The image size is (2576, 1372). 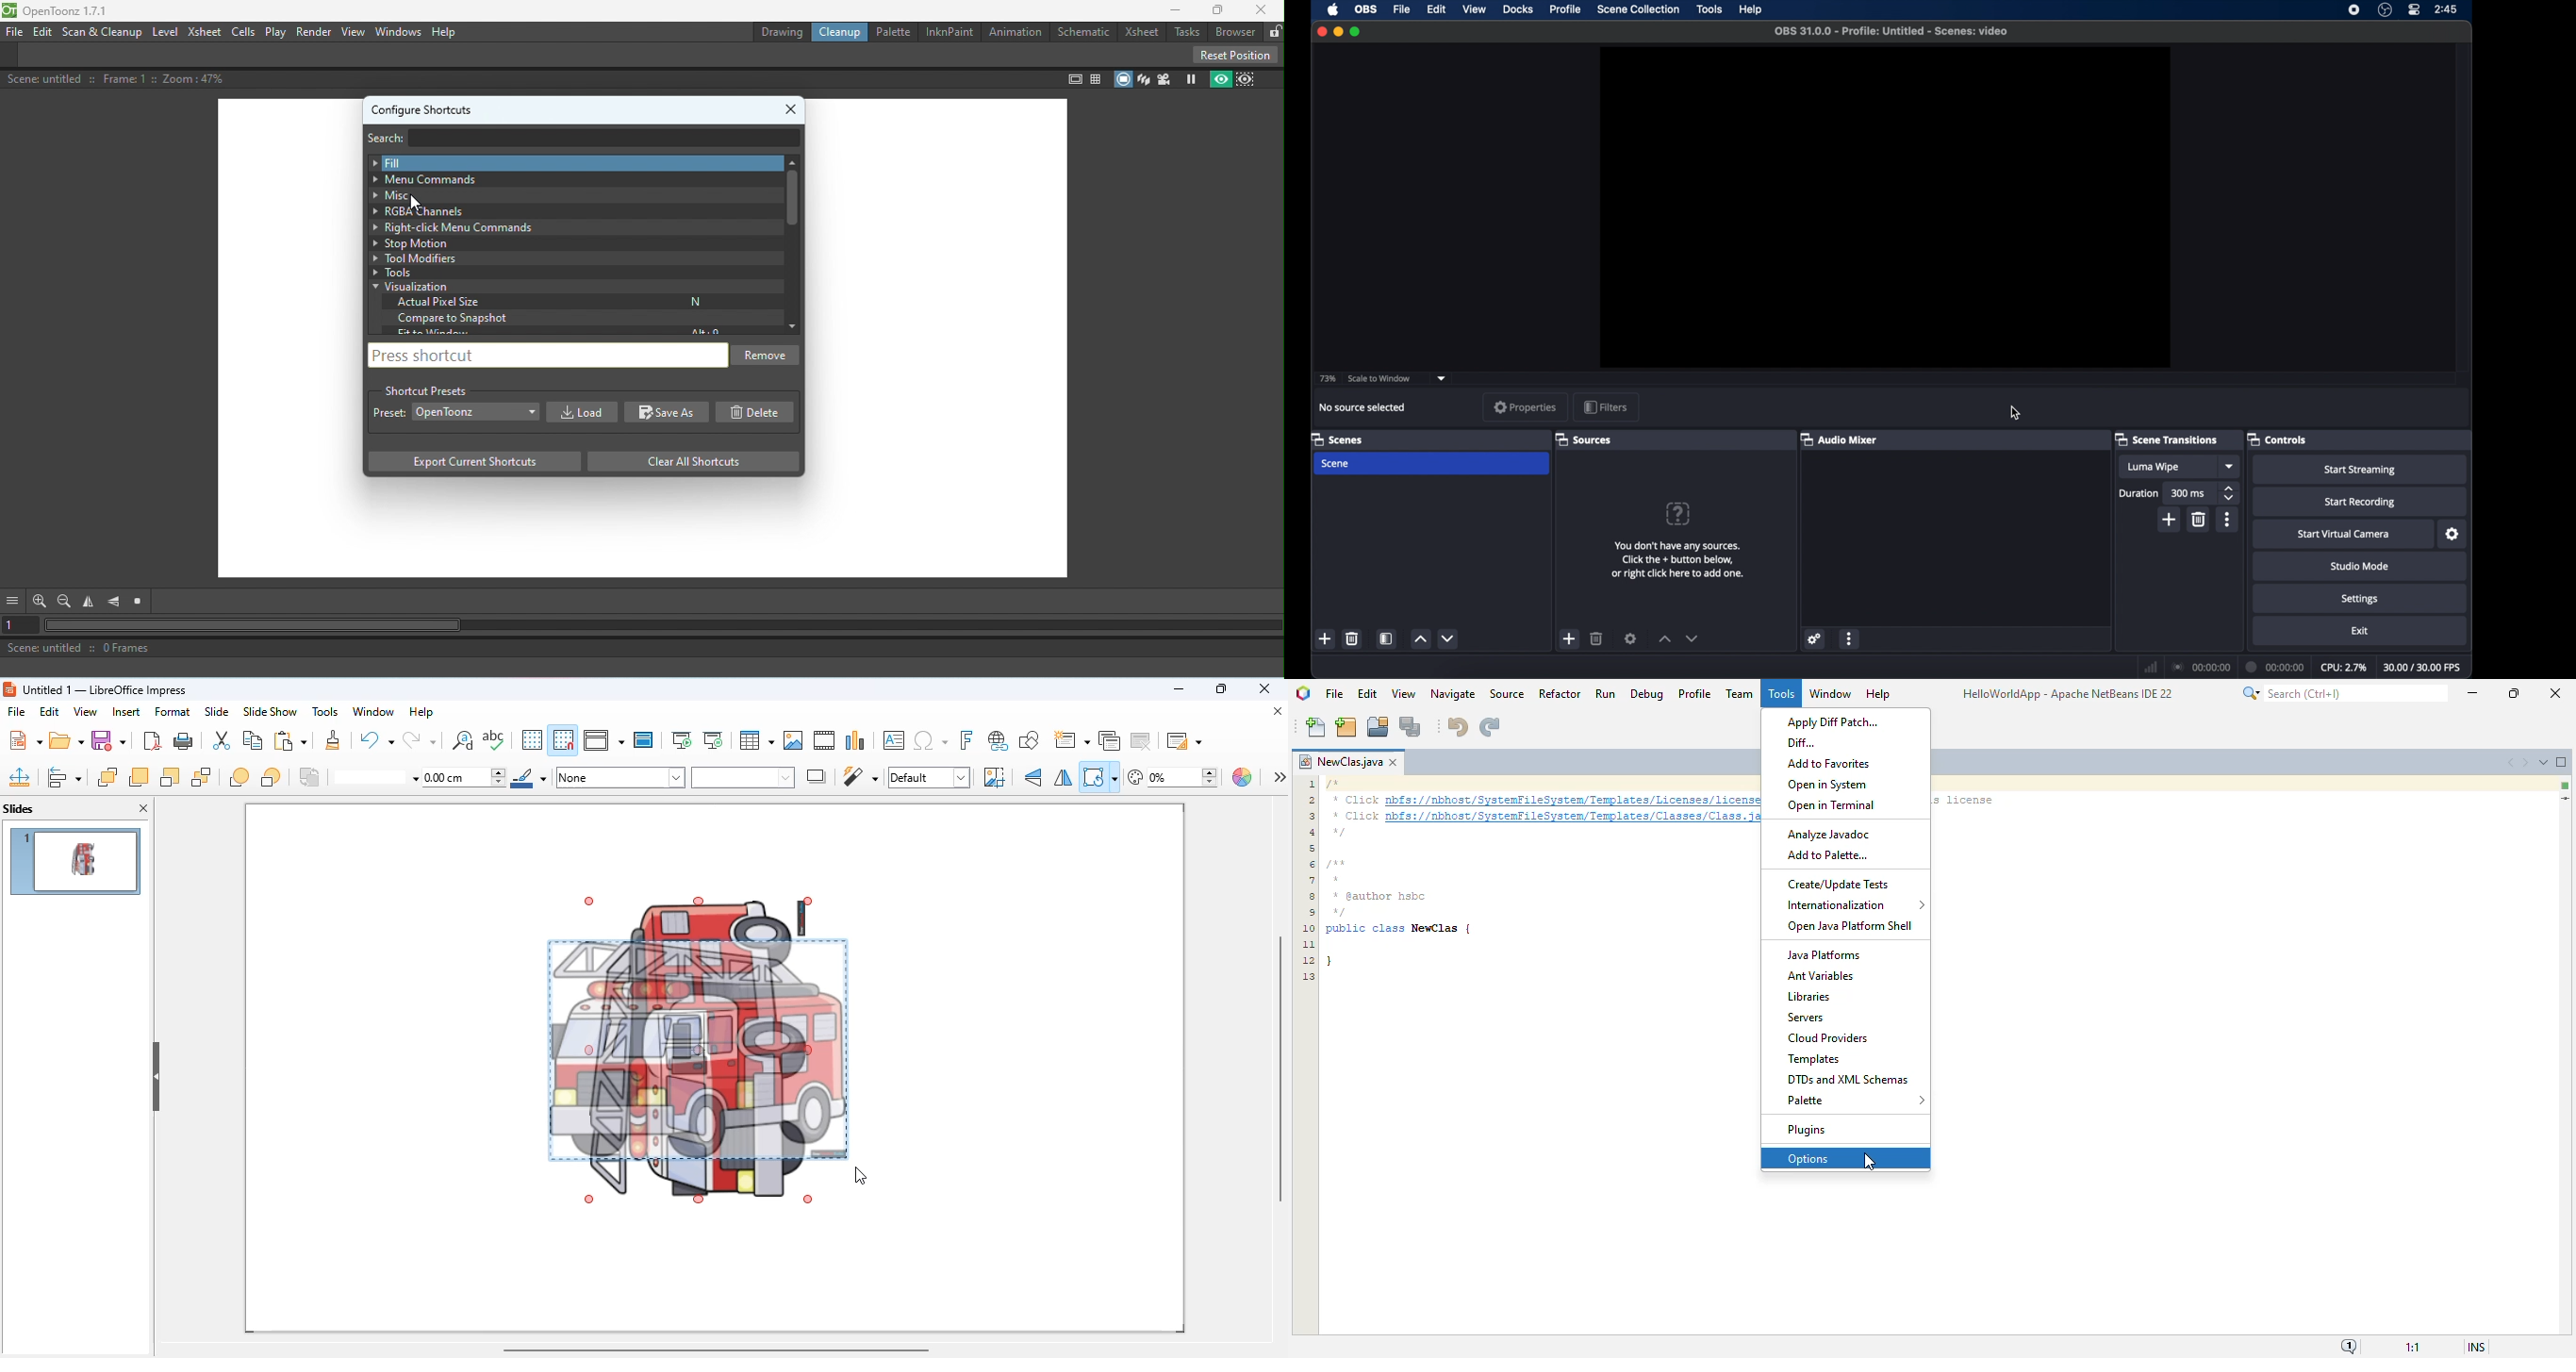 What do you see at coordinates (1692, 638) in the screenshot?
I see `decrement` at bounding box center [1692, 638].